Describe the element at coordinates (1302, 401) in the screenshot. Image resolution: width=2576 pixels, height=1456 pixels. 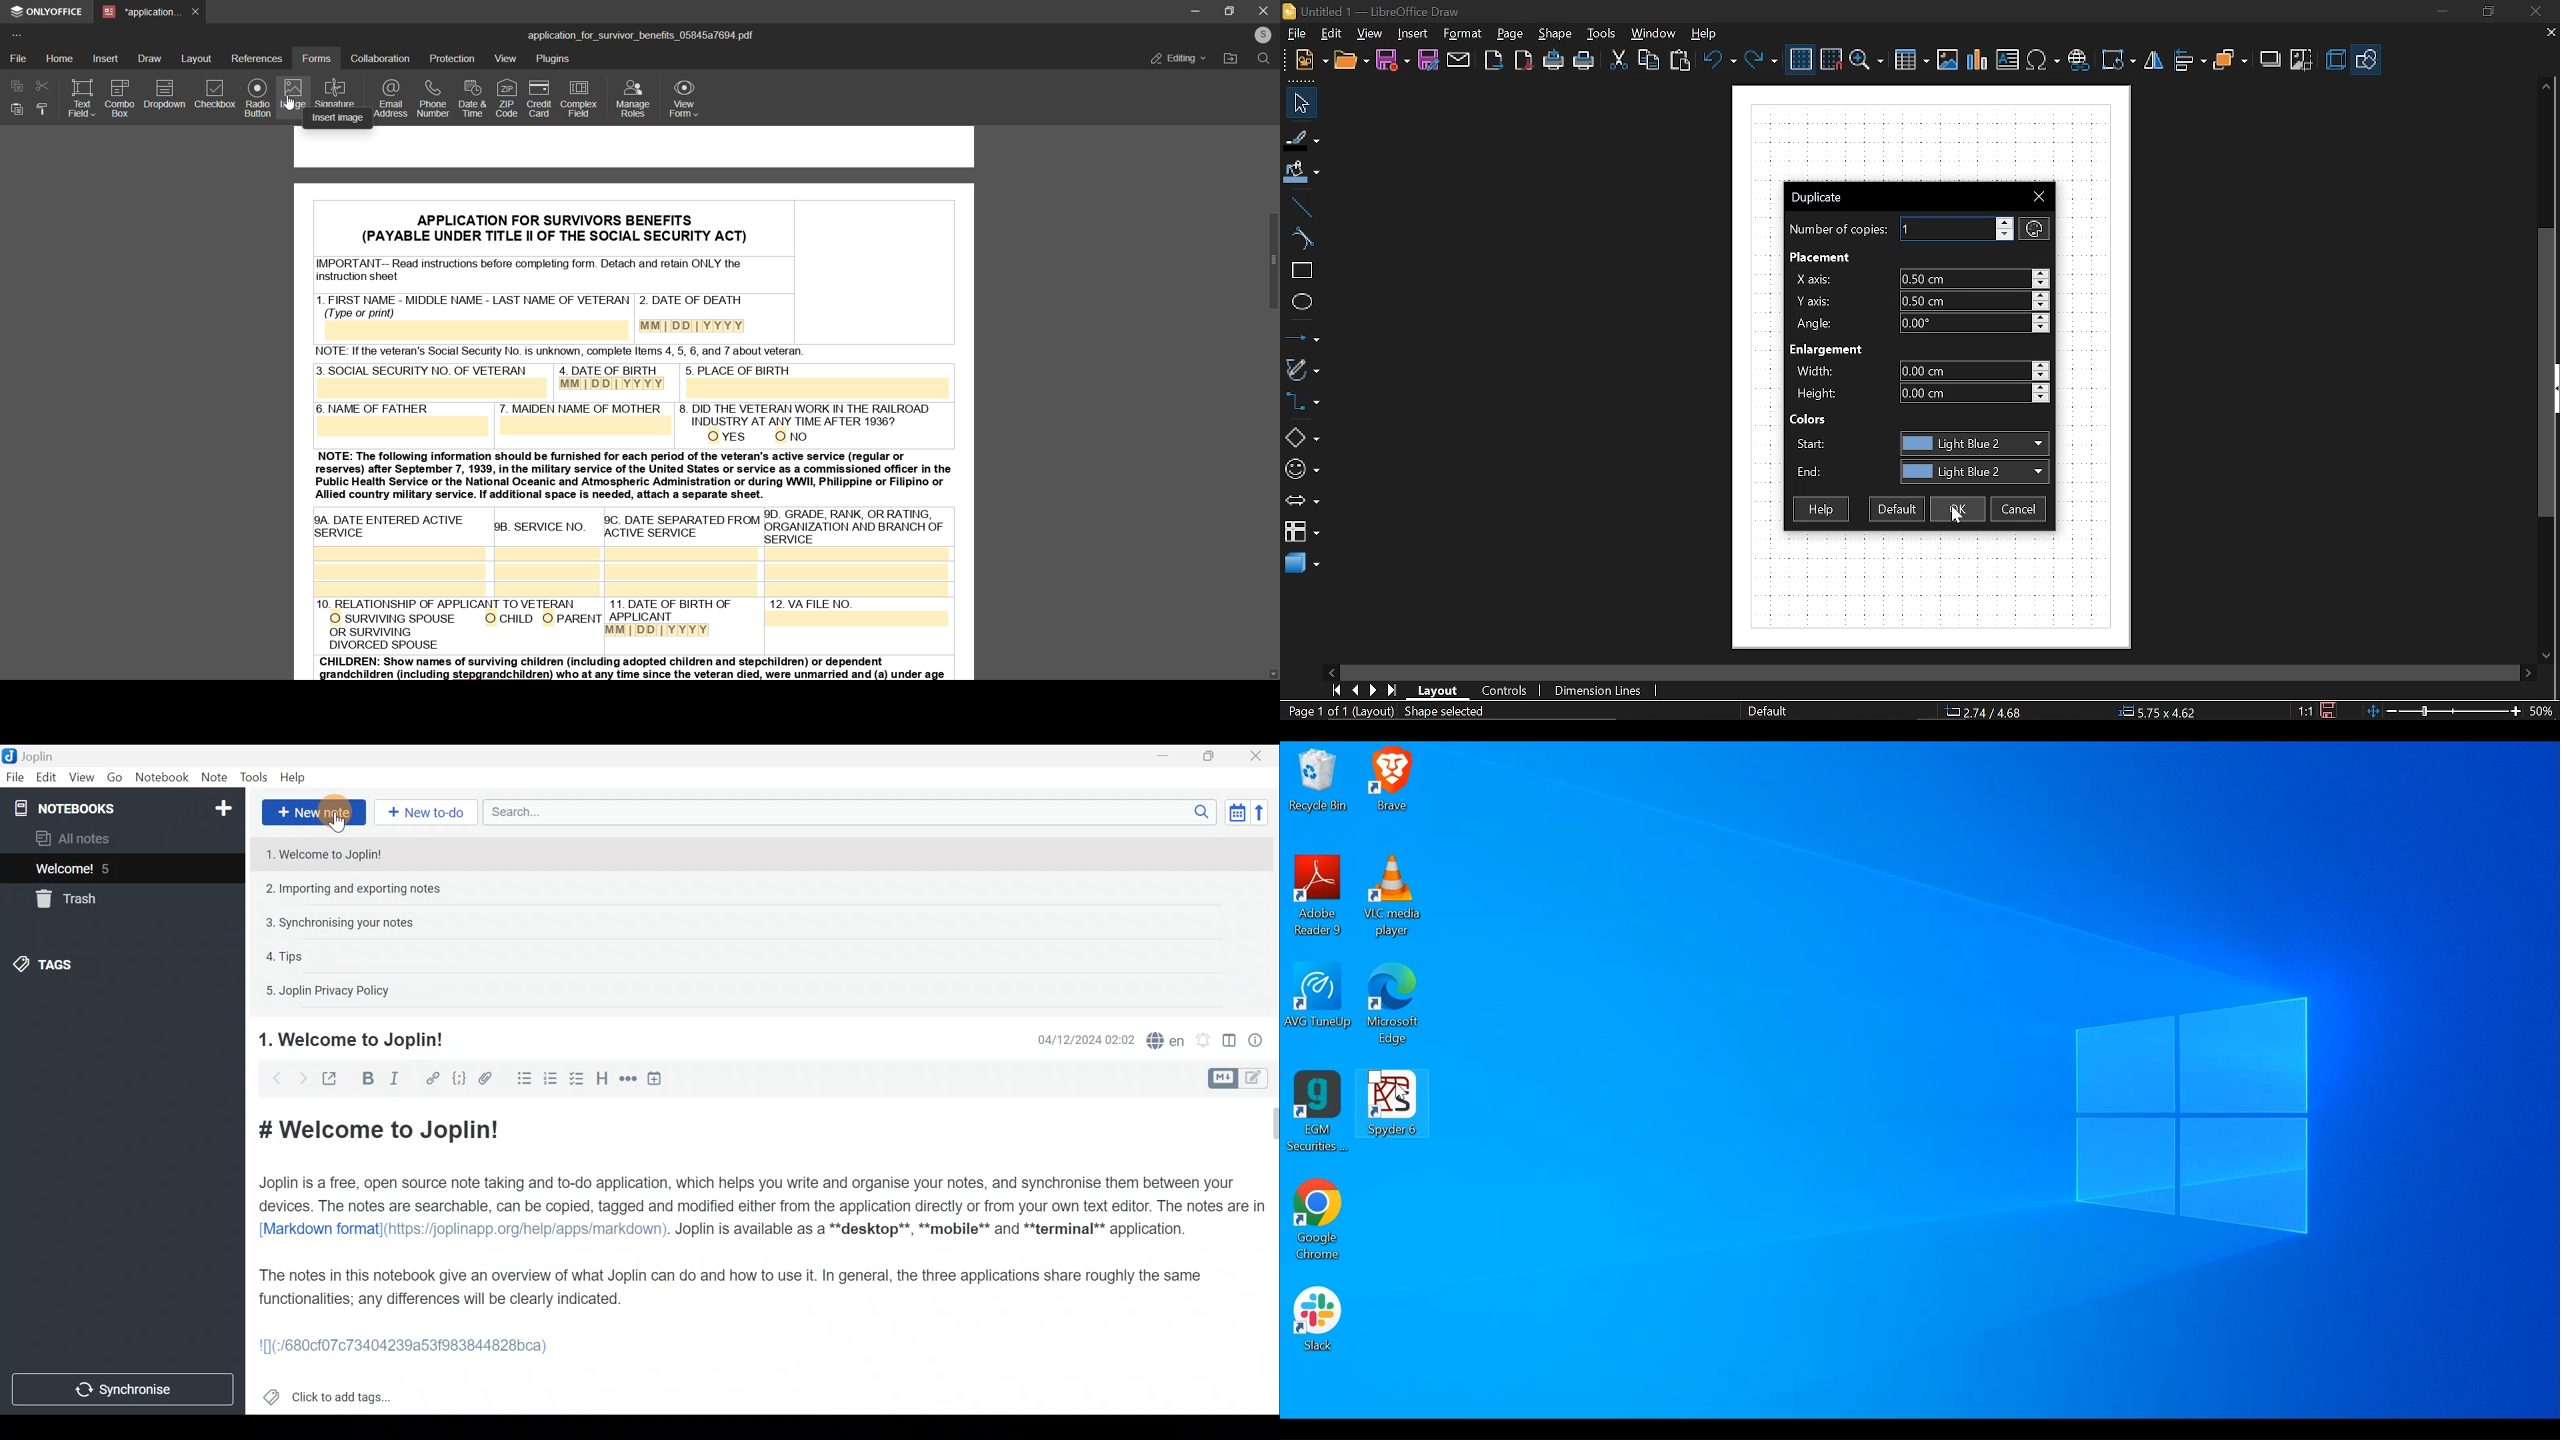
I see `Connector` at that location.